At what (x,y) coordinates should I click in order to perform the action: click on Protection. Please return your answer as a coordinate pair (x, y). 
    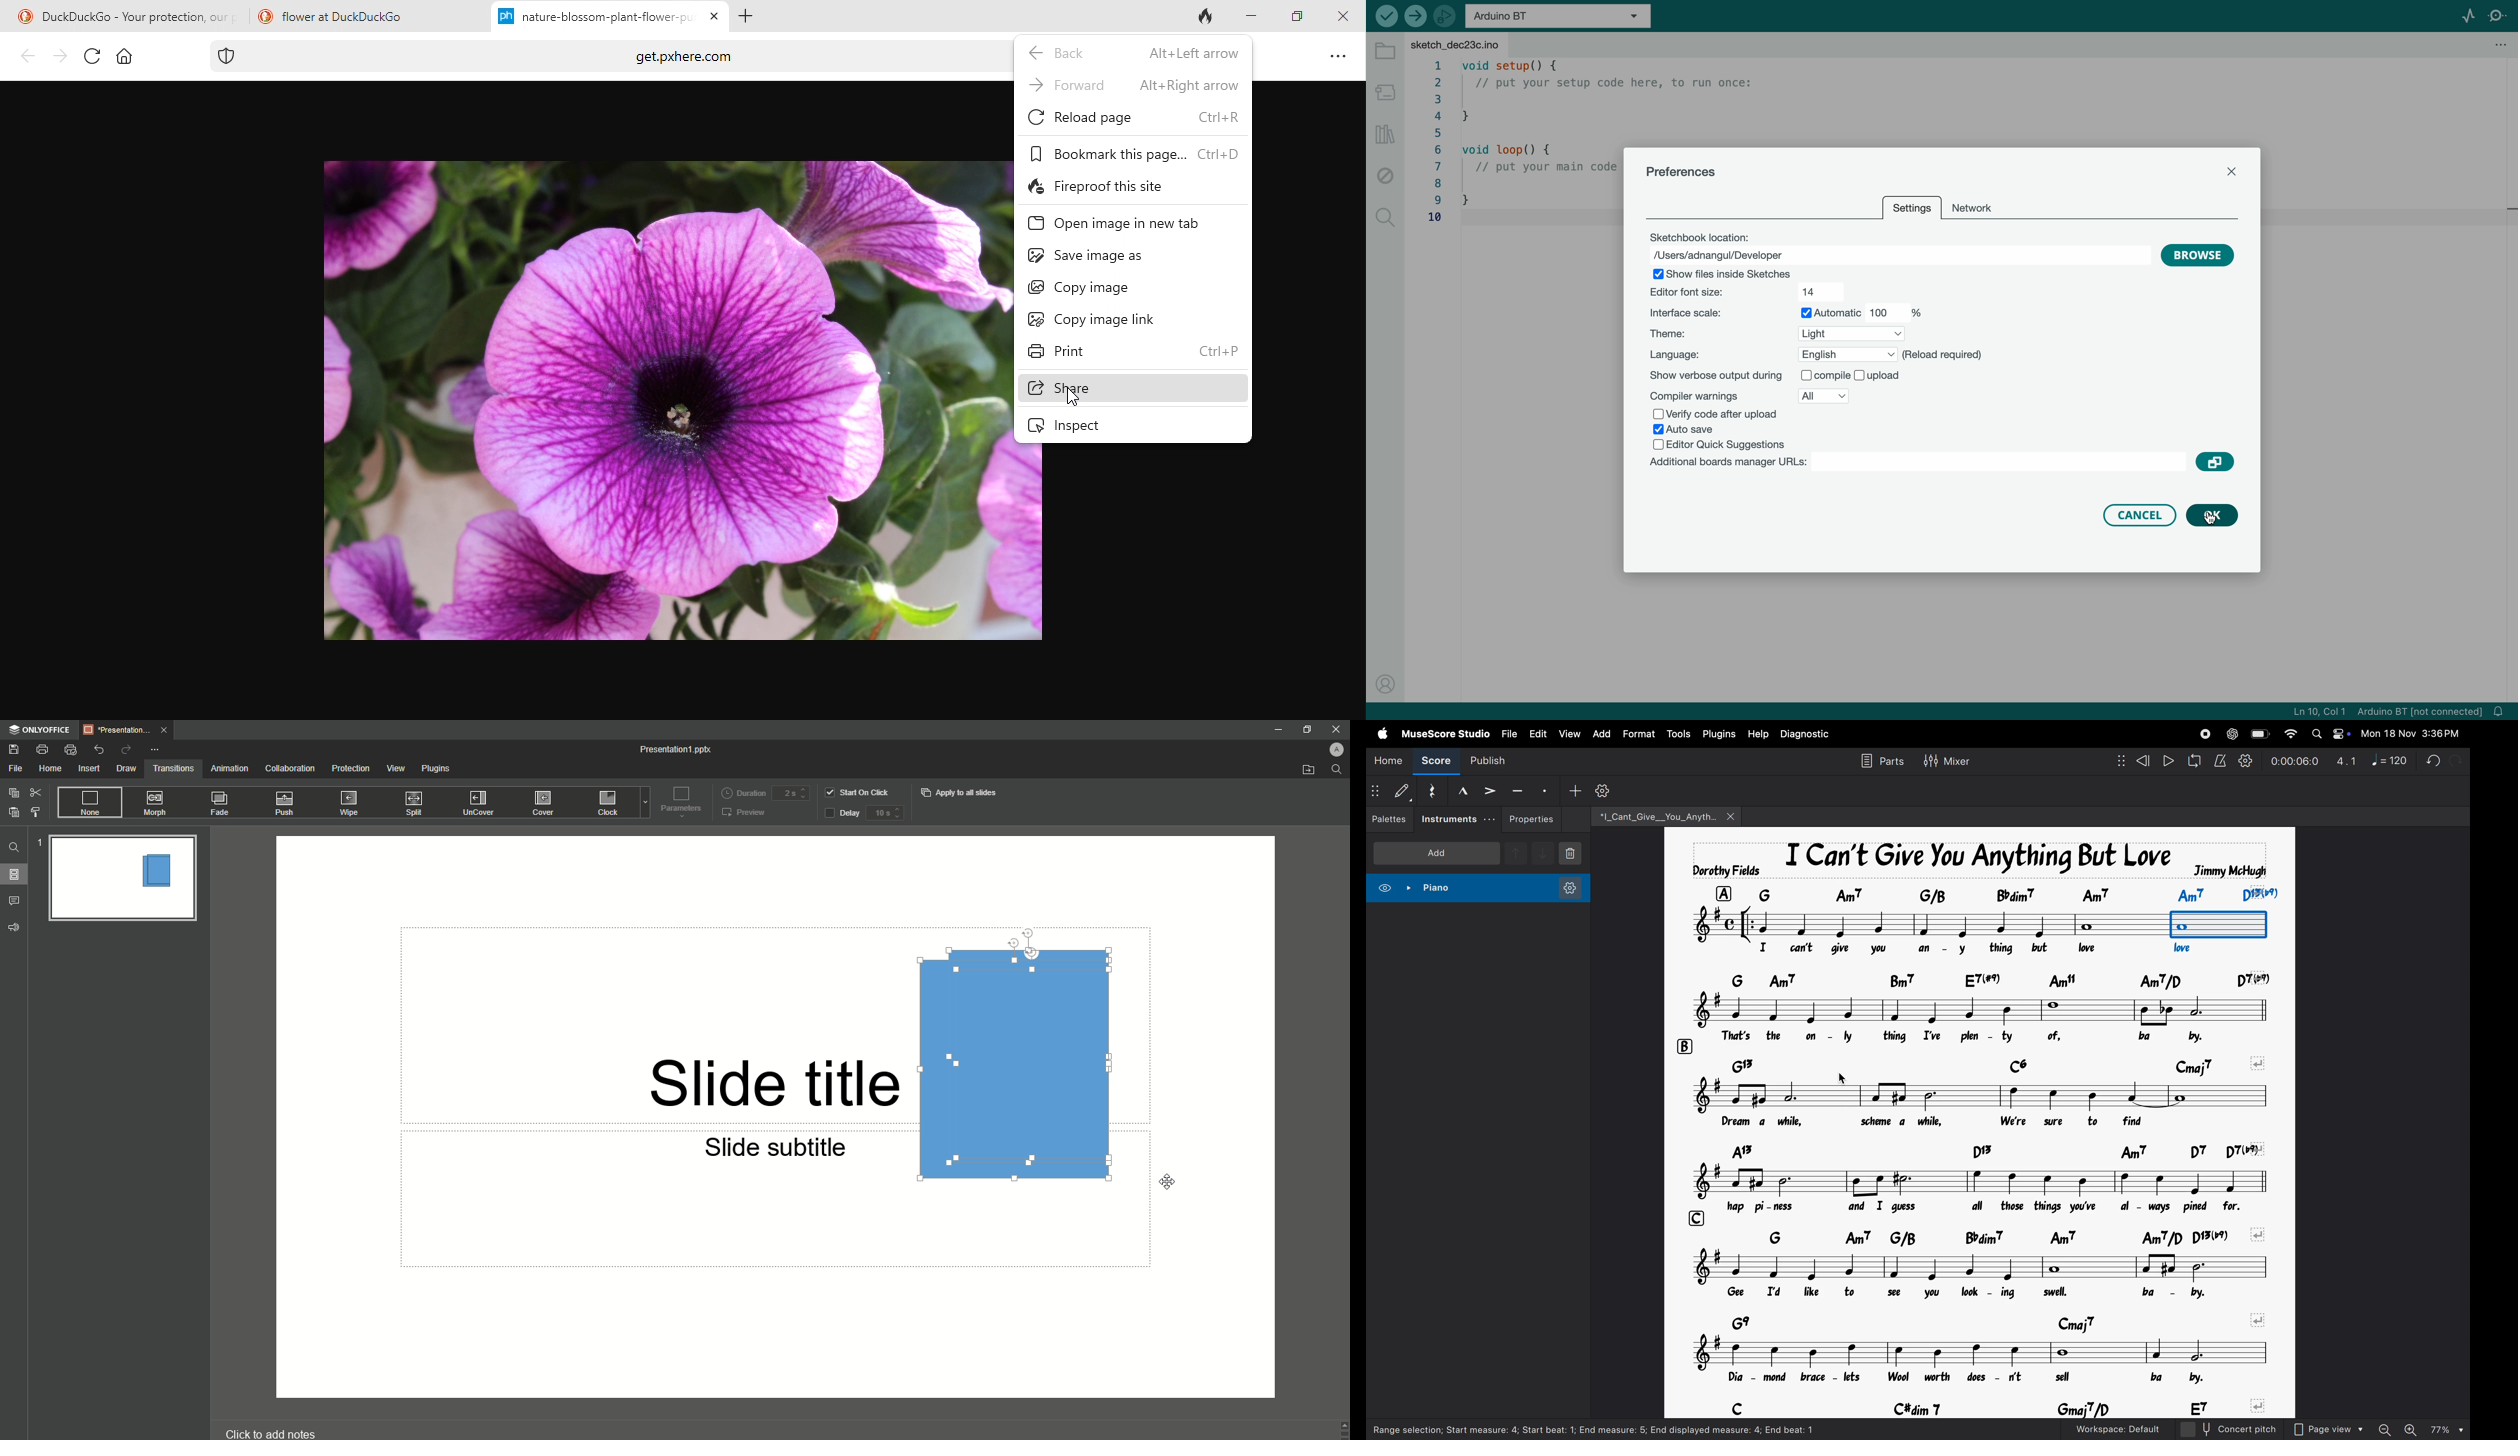
    Looking at the image, I should click on (352, 769).